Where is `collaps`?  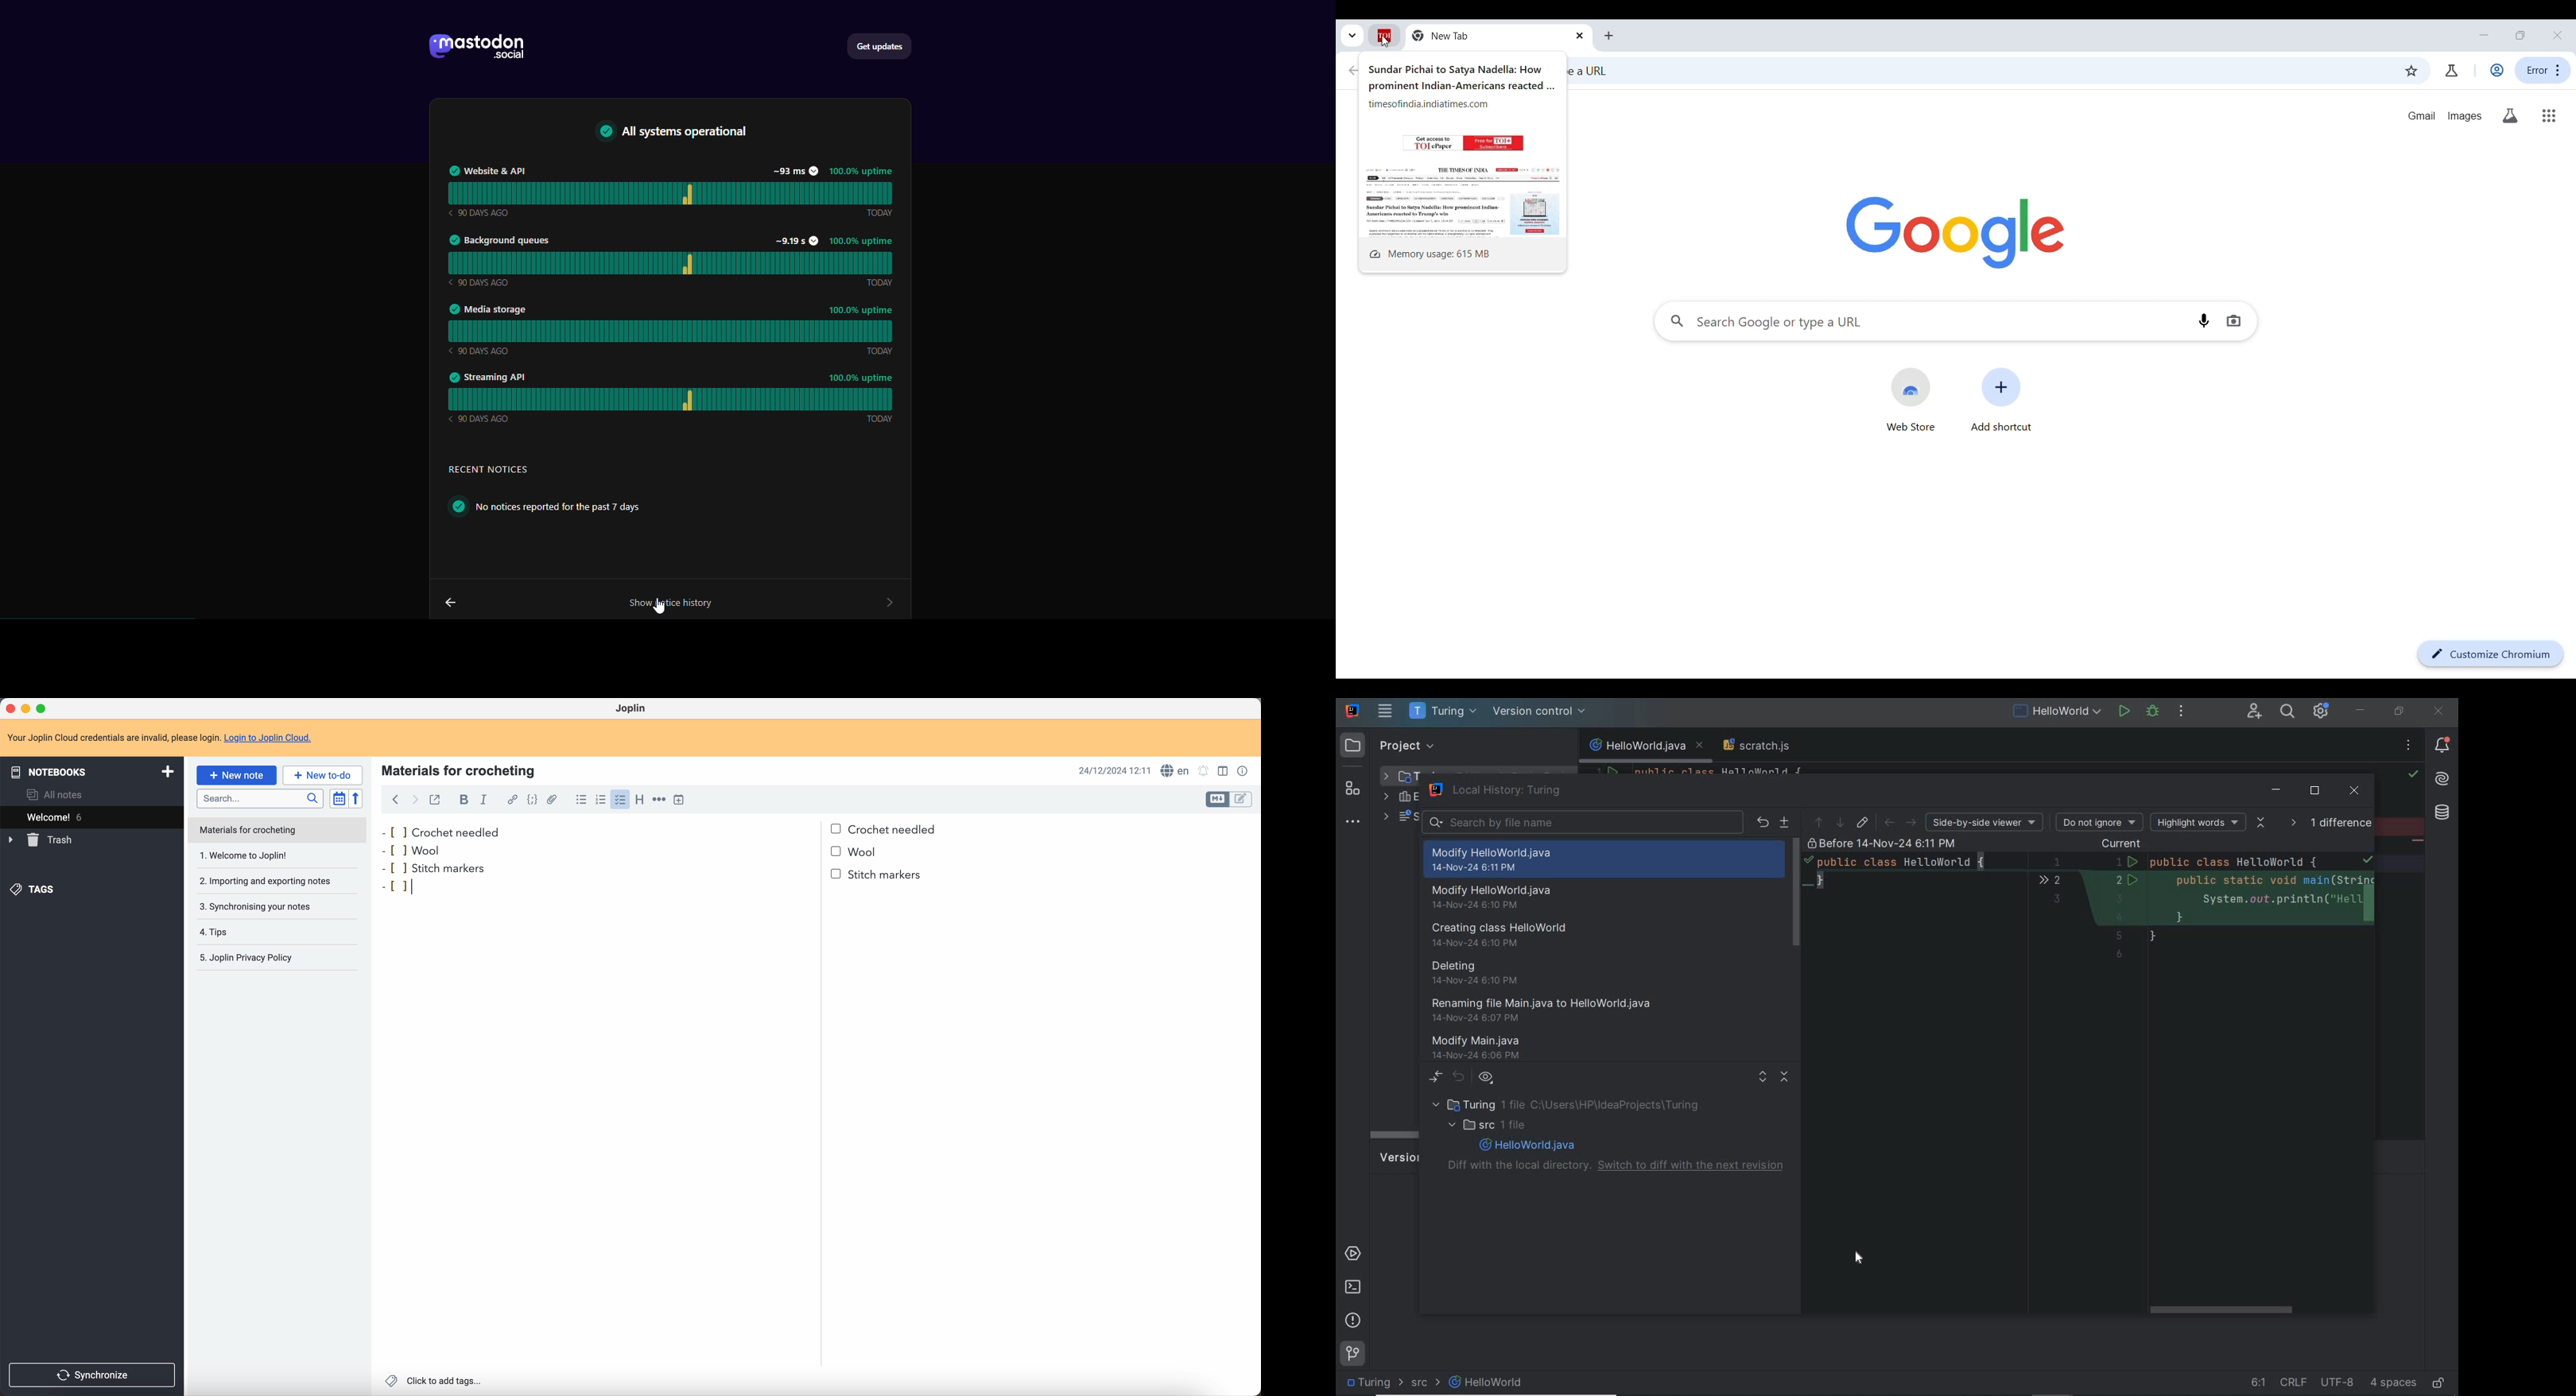 collaps is located at coordinates (2264, 824).